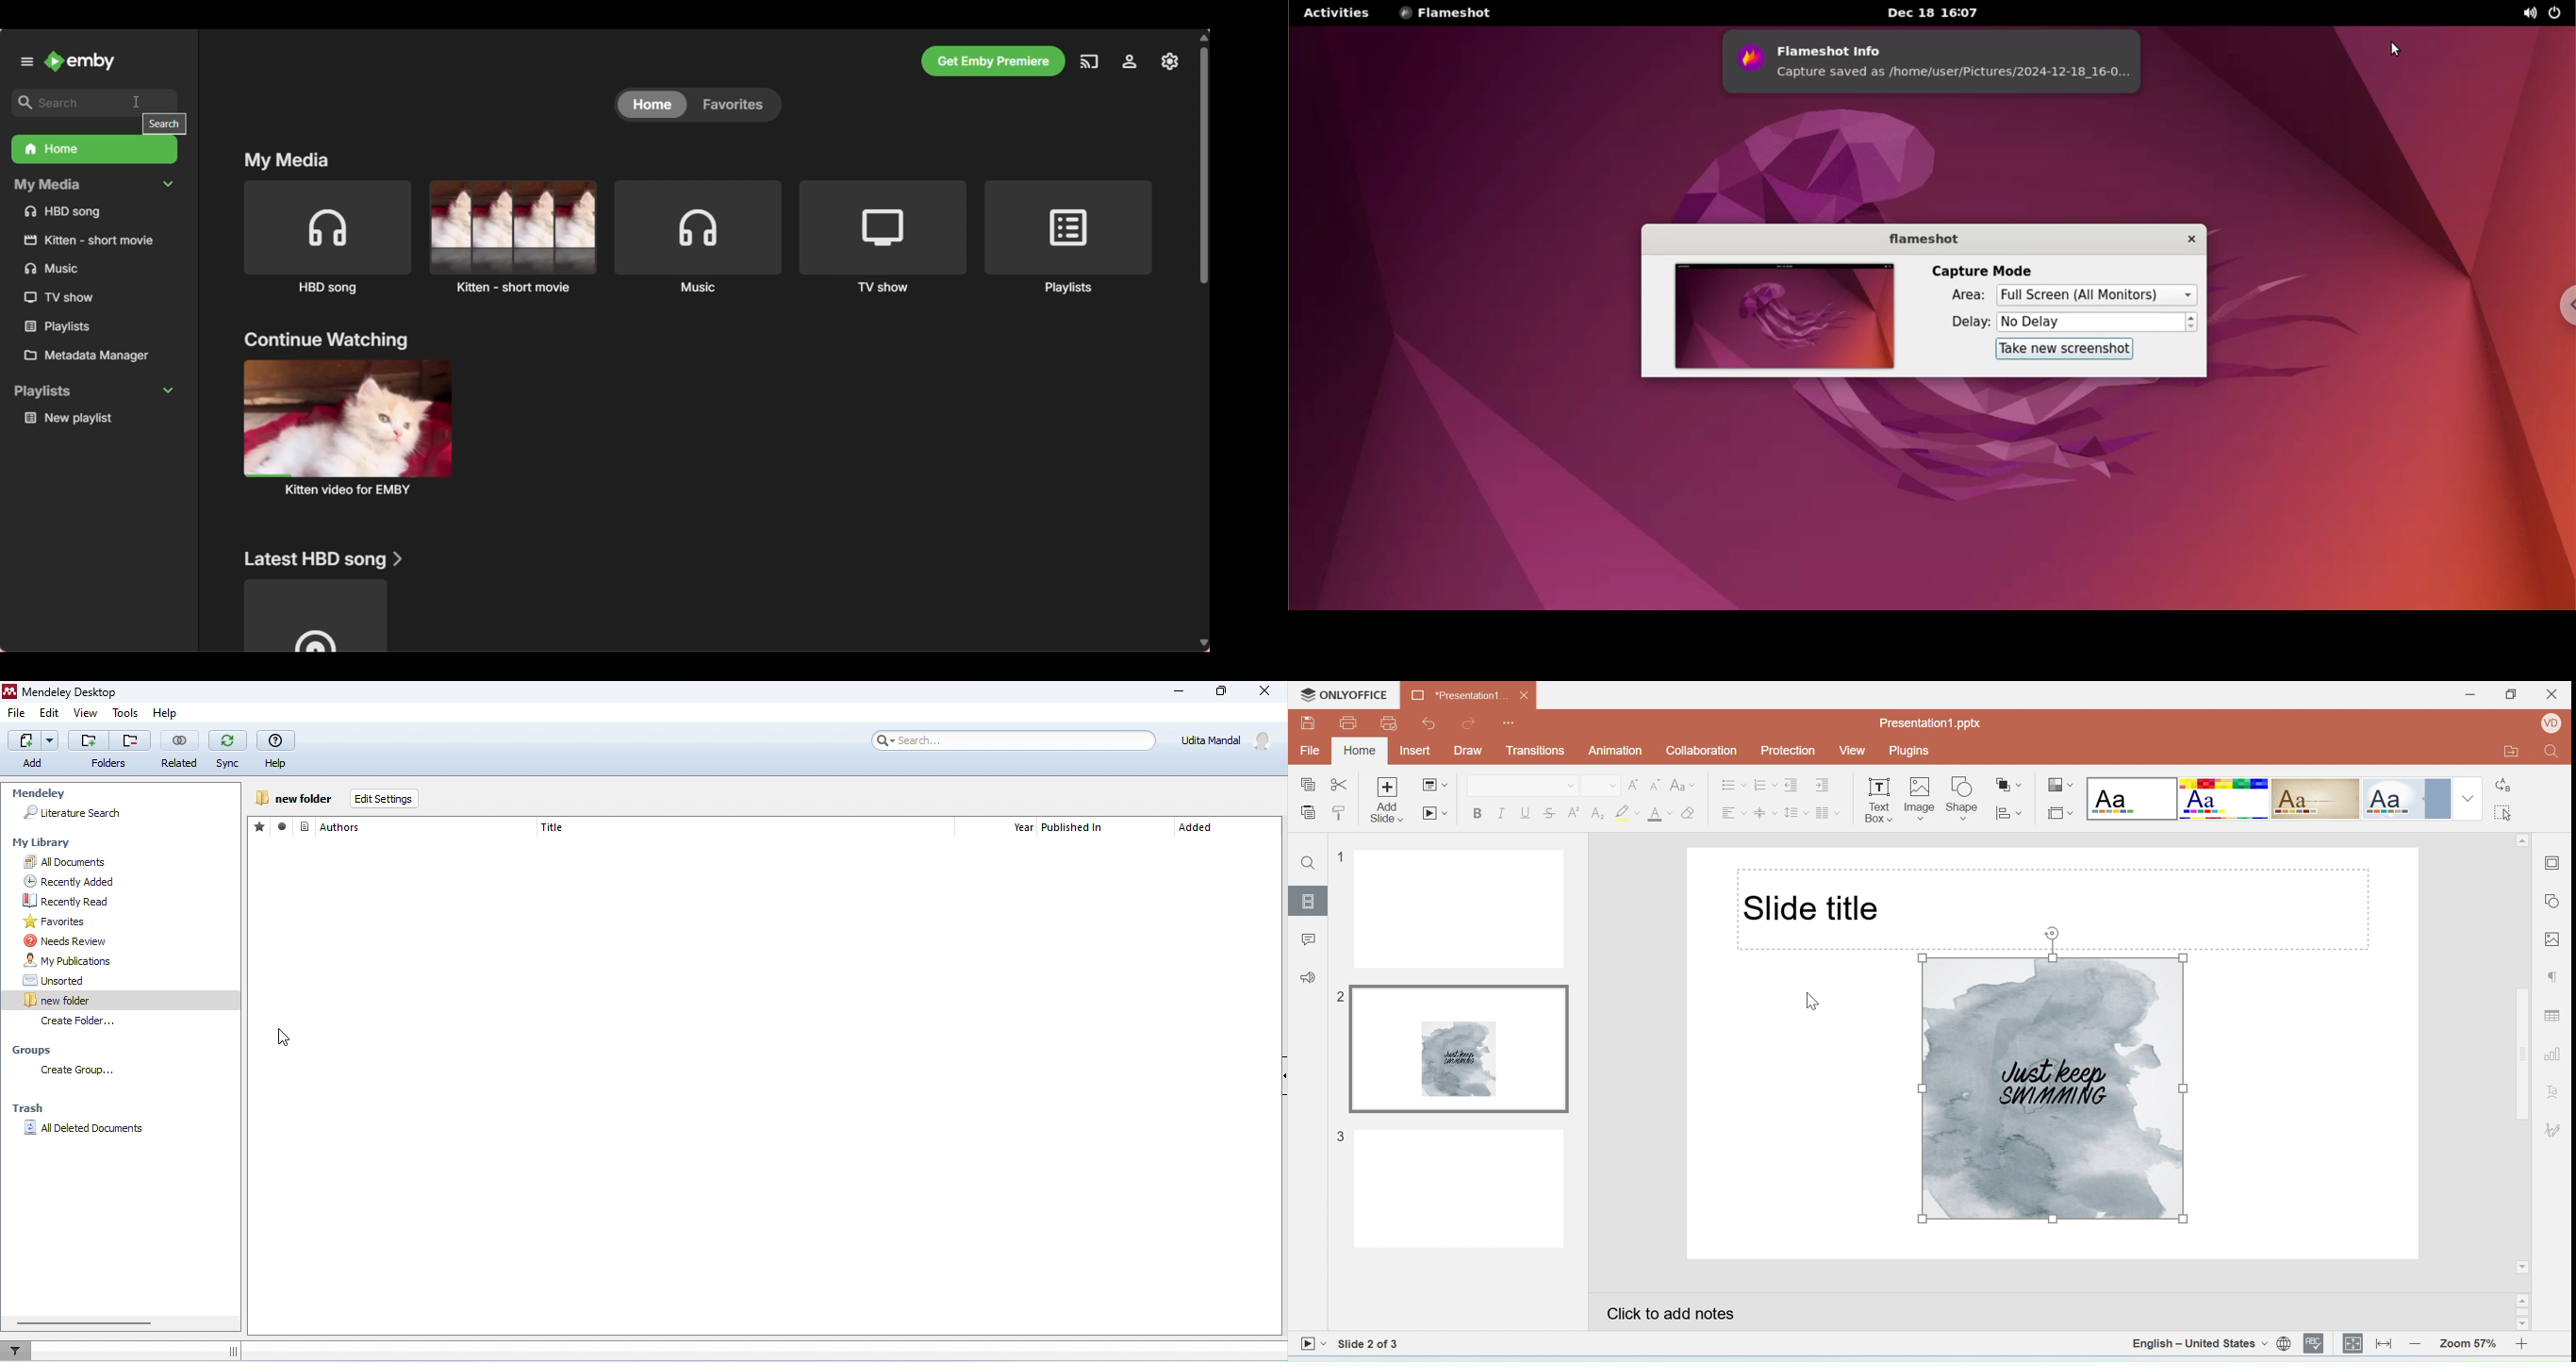 The image size is (2576, 1372). I want to click on Clear style, so click(1689, 813).